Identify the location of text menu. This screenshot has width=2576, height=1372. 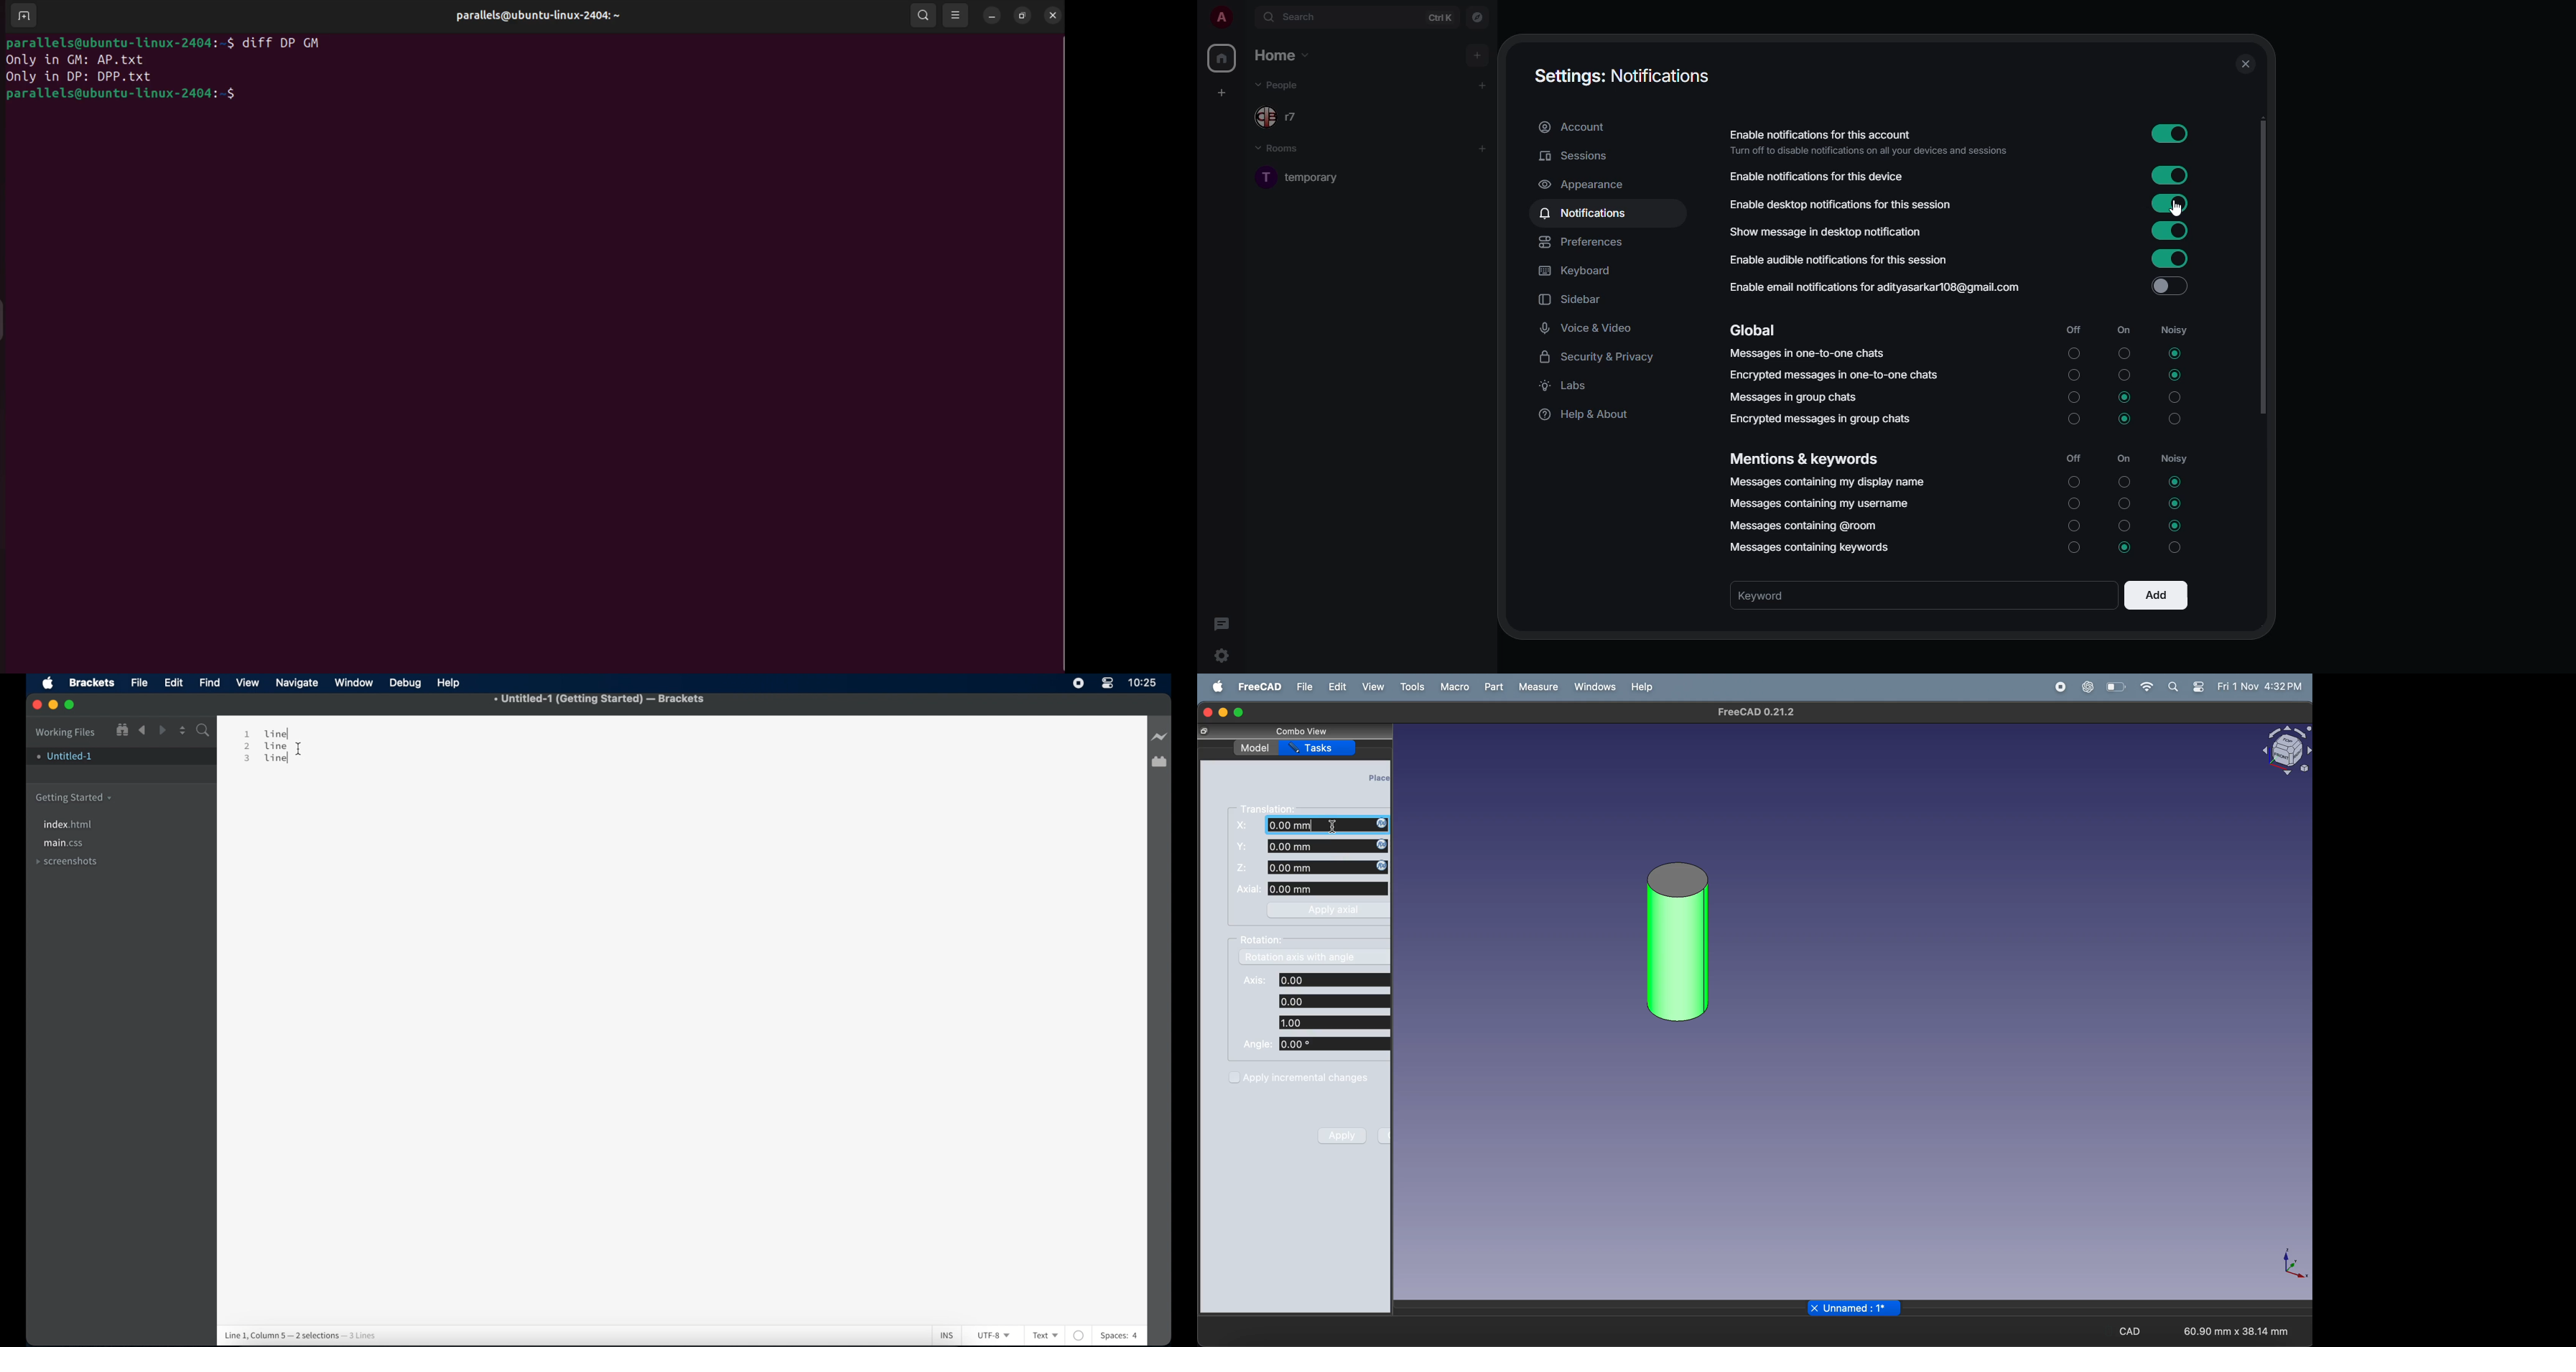
(1045, 1335).